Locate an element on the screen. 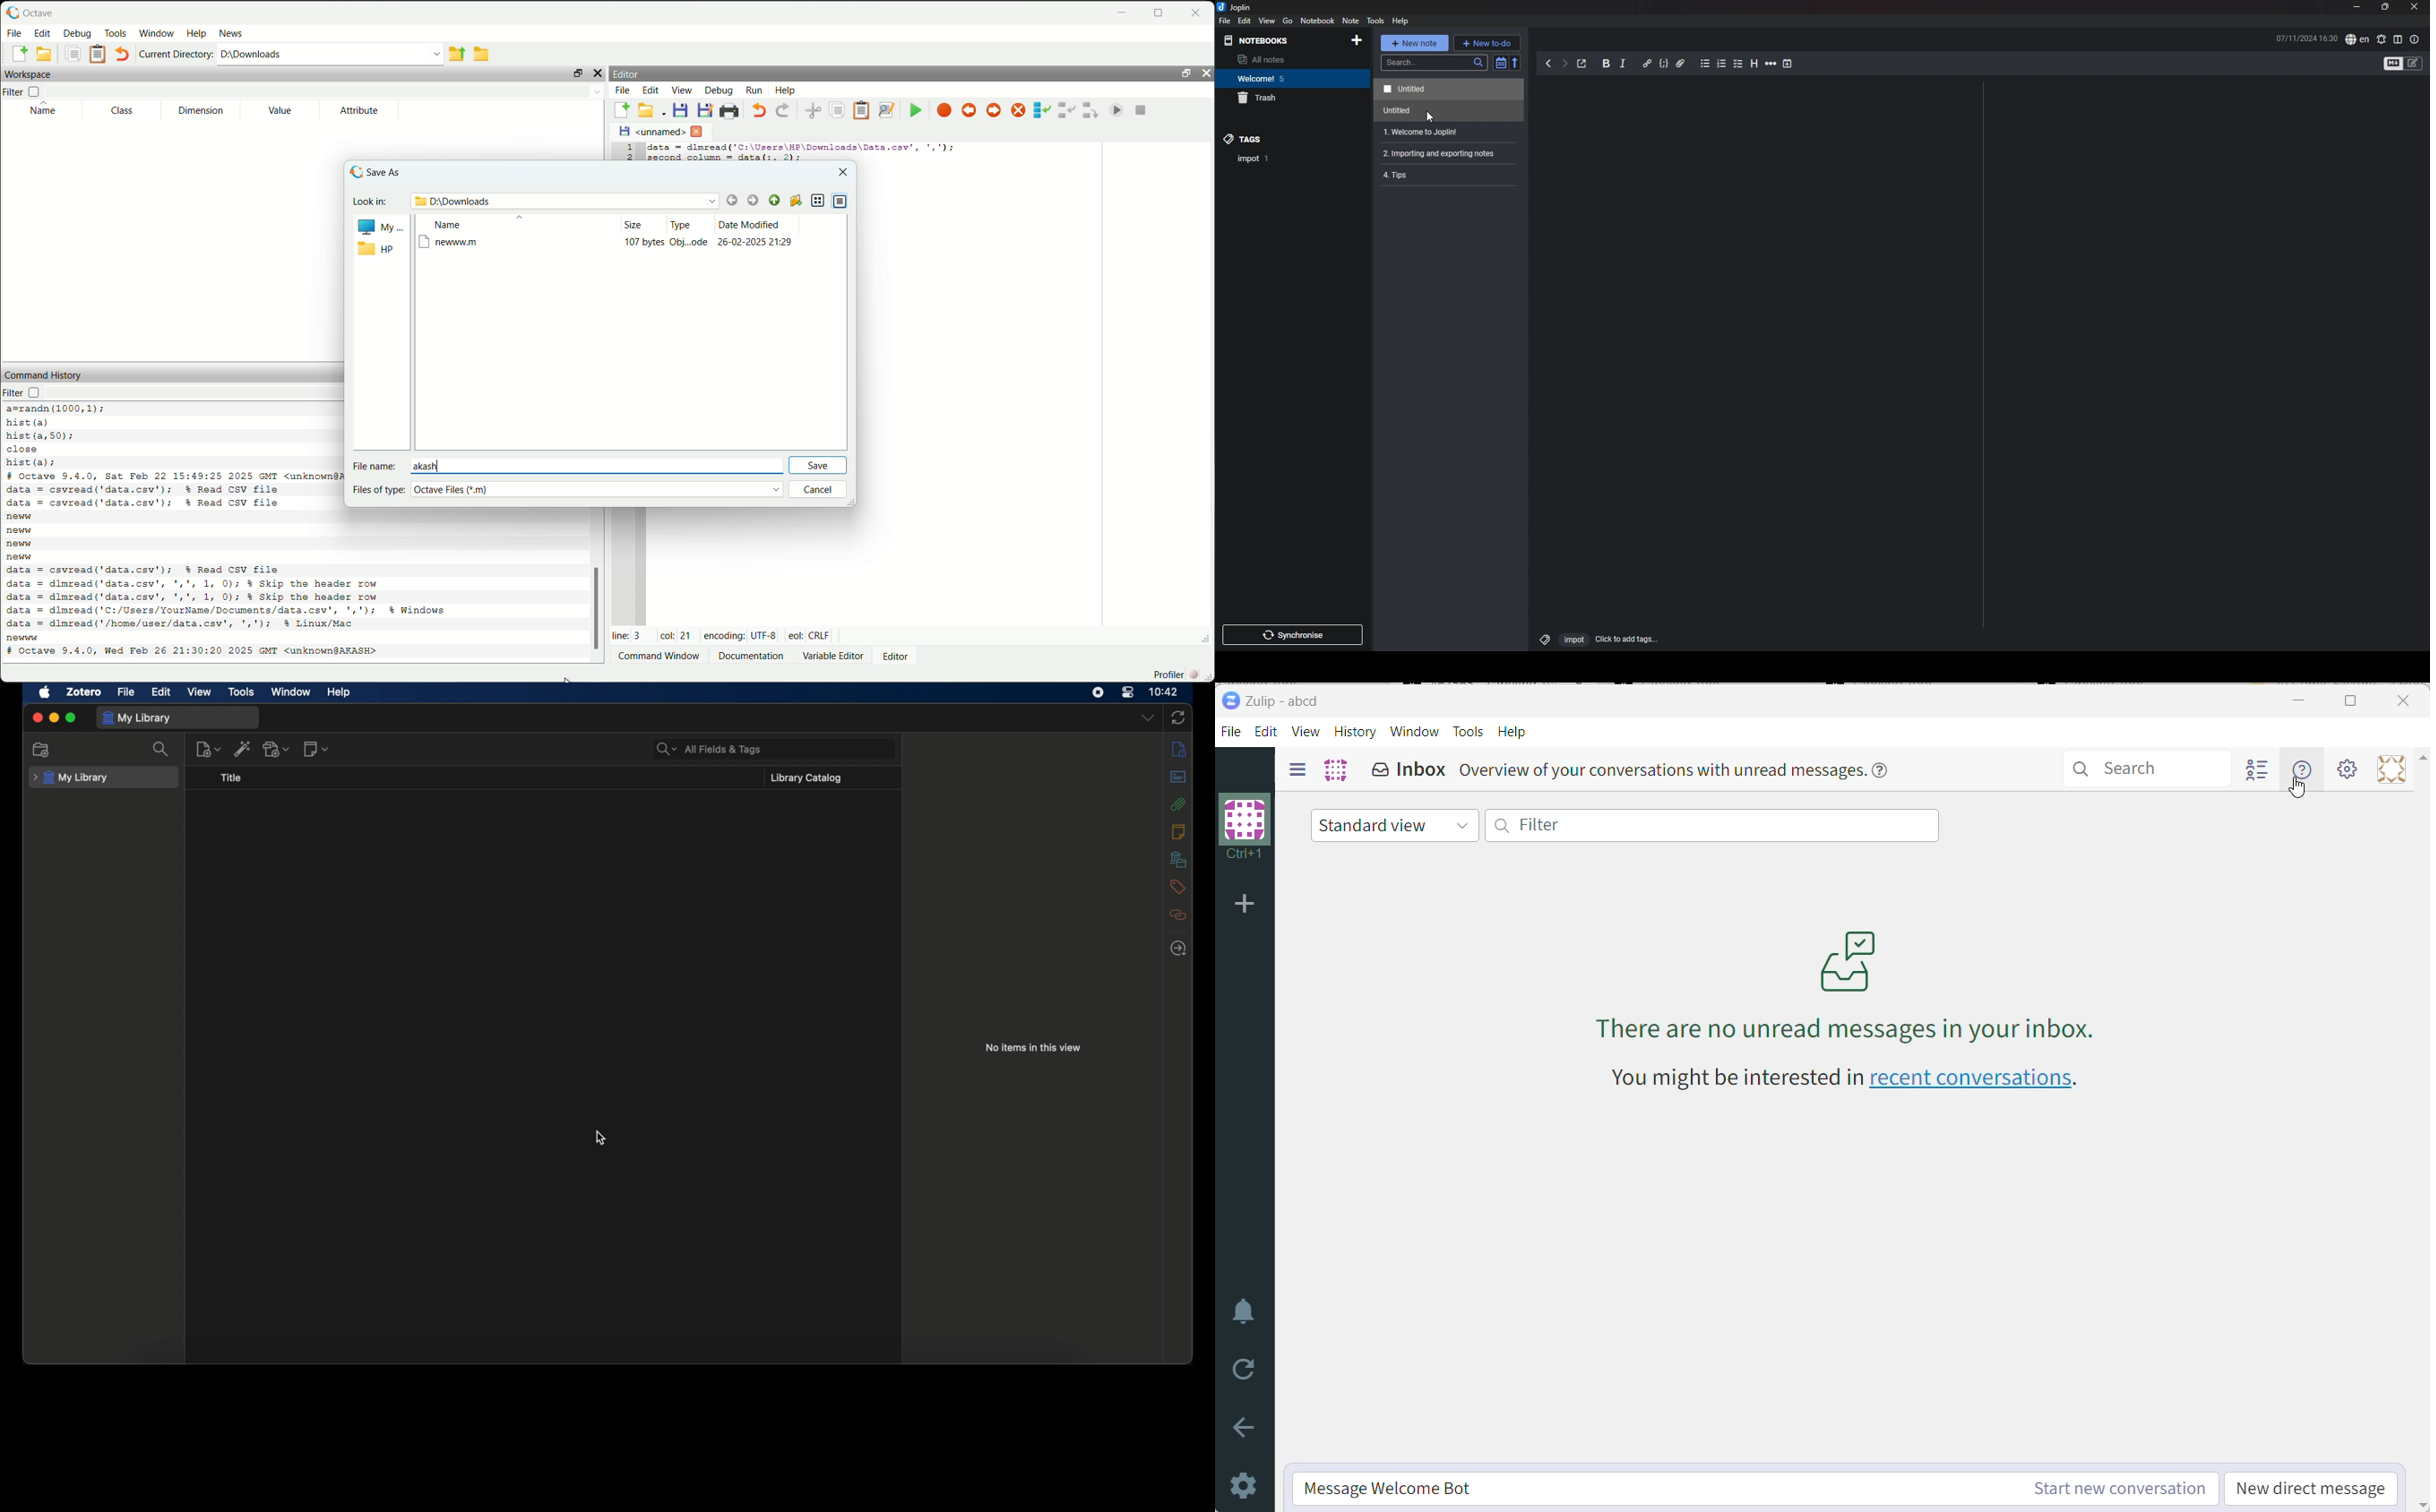 The image size is (2436, 1512). zotero is located at coordinates (83, 692).